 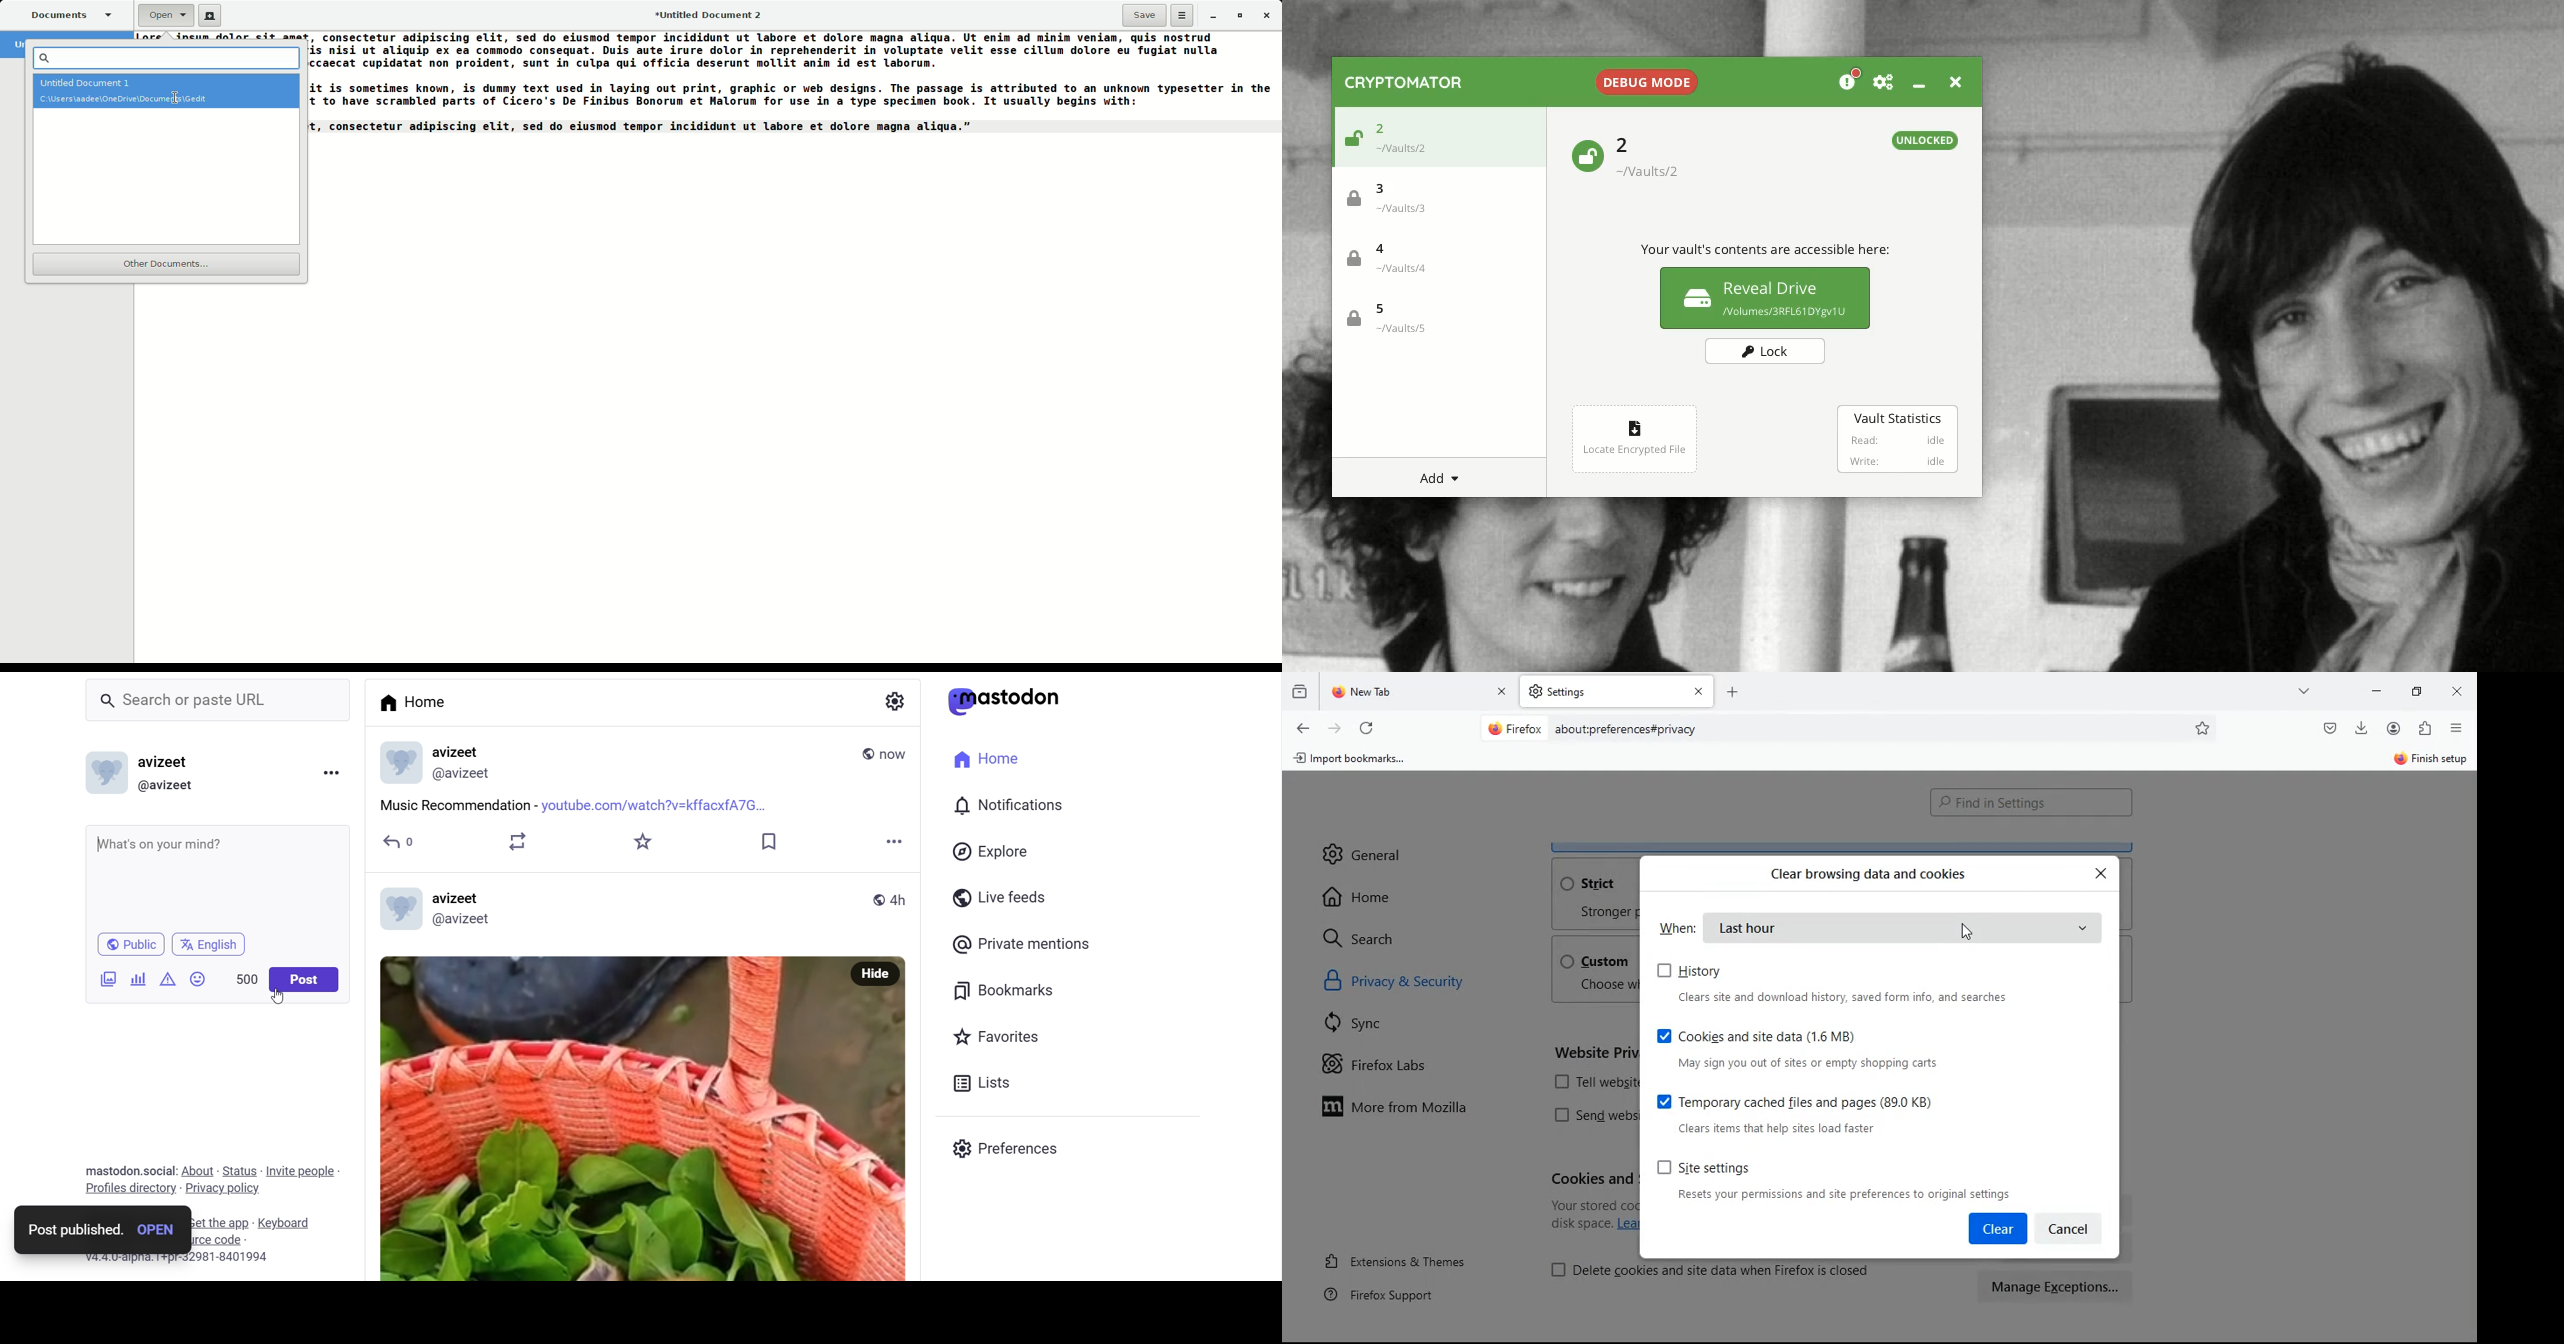 I want to click on english, so click(x=209, y=944).